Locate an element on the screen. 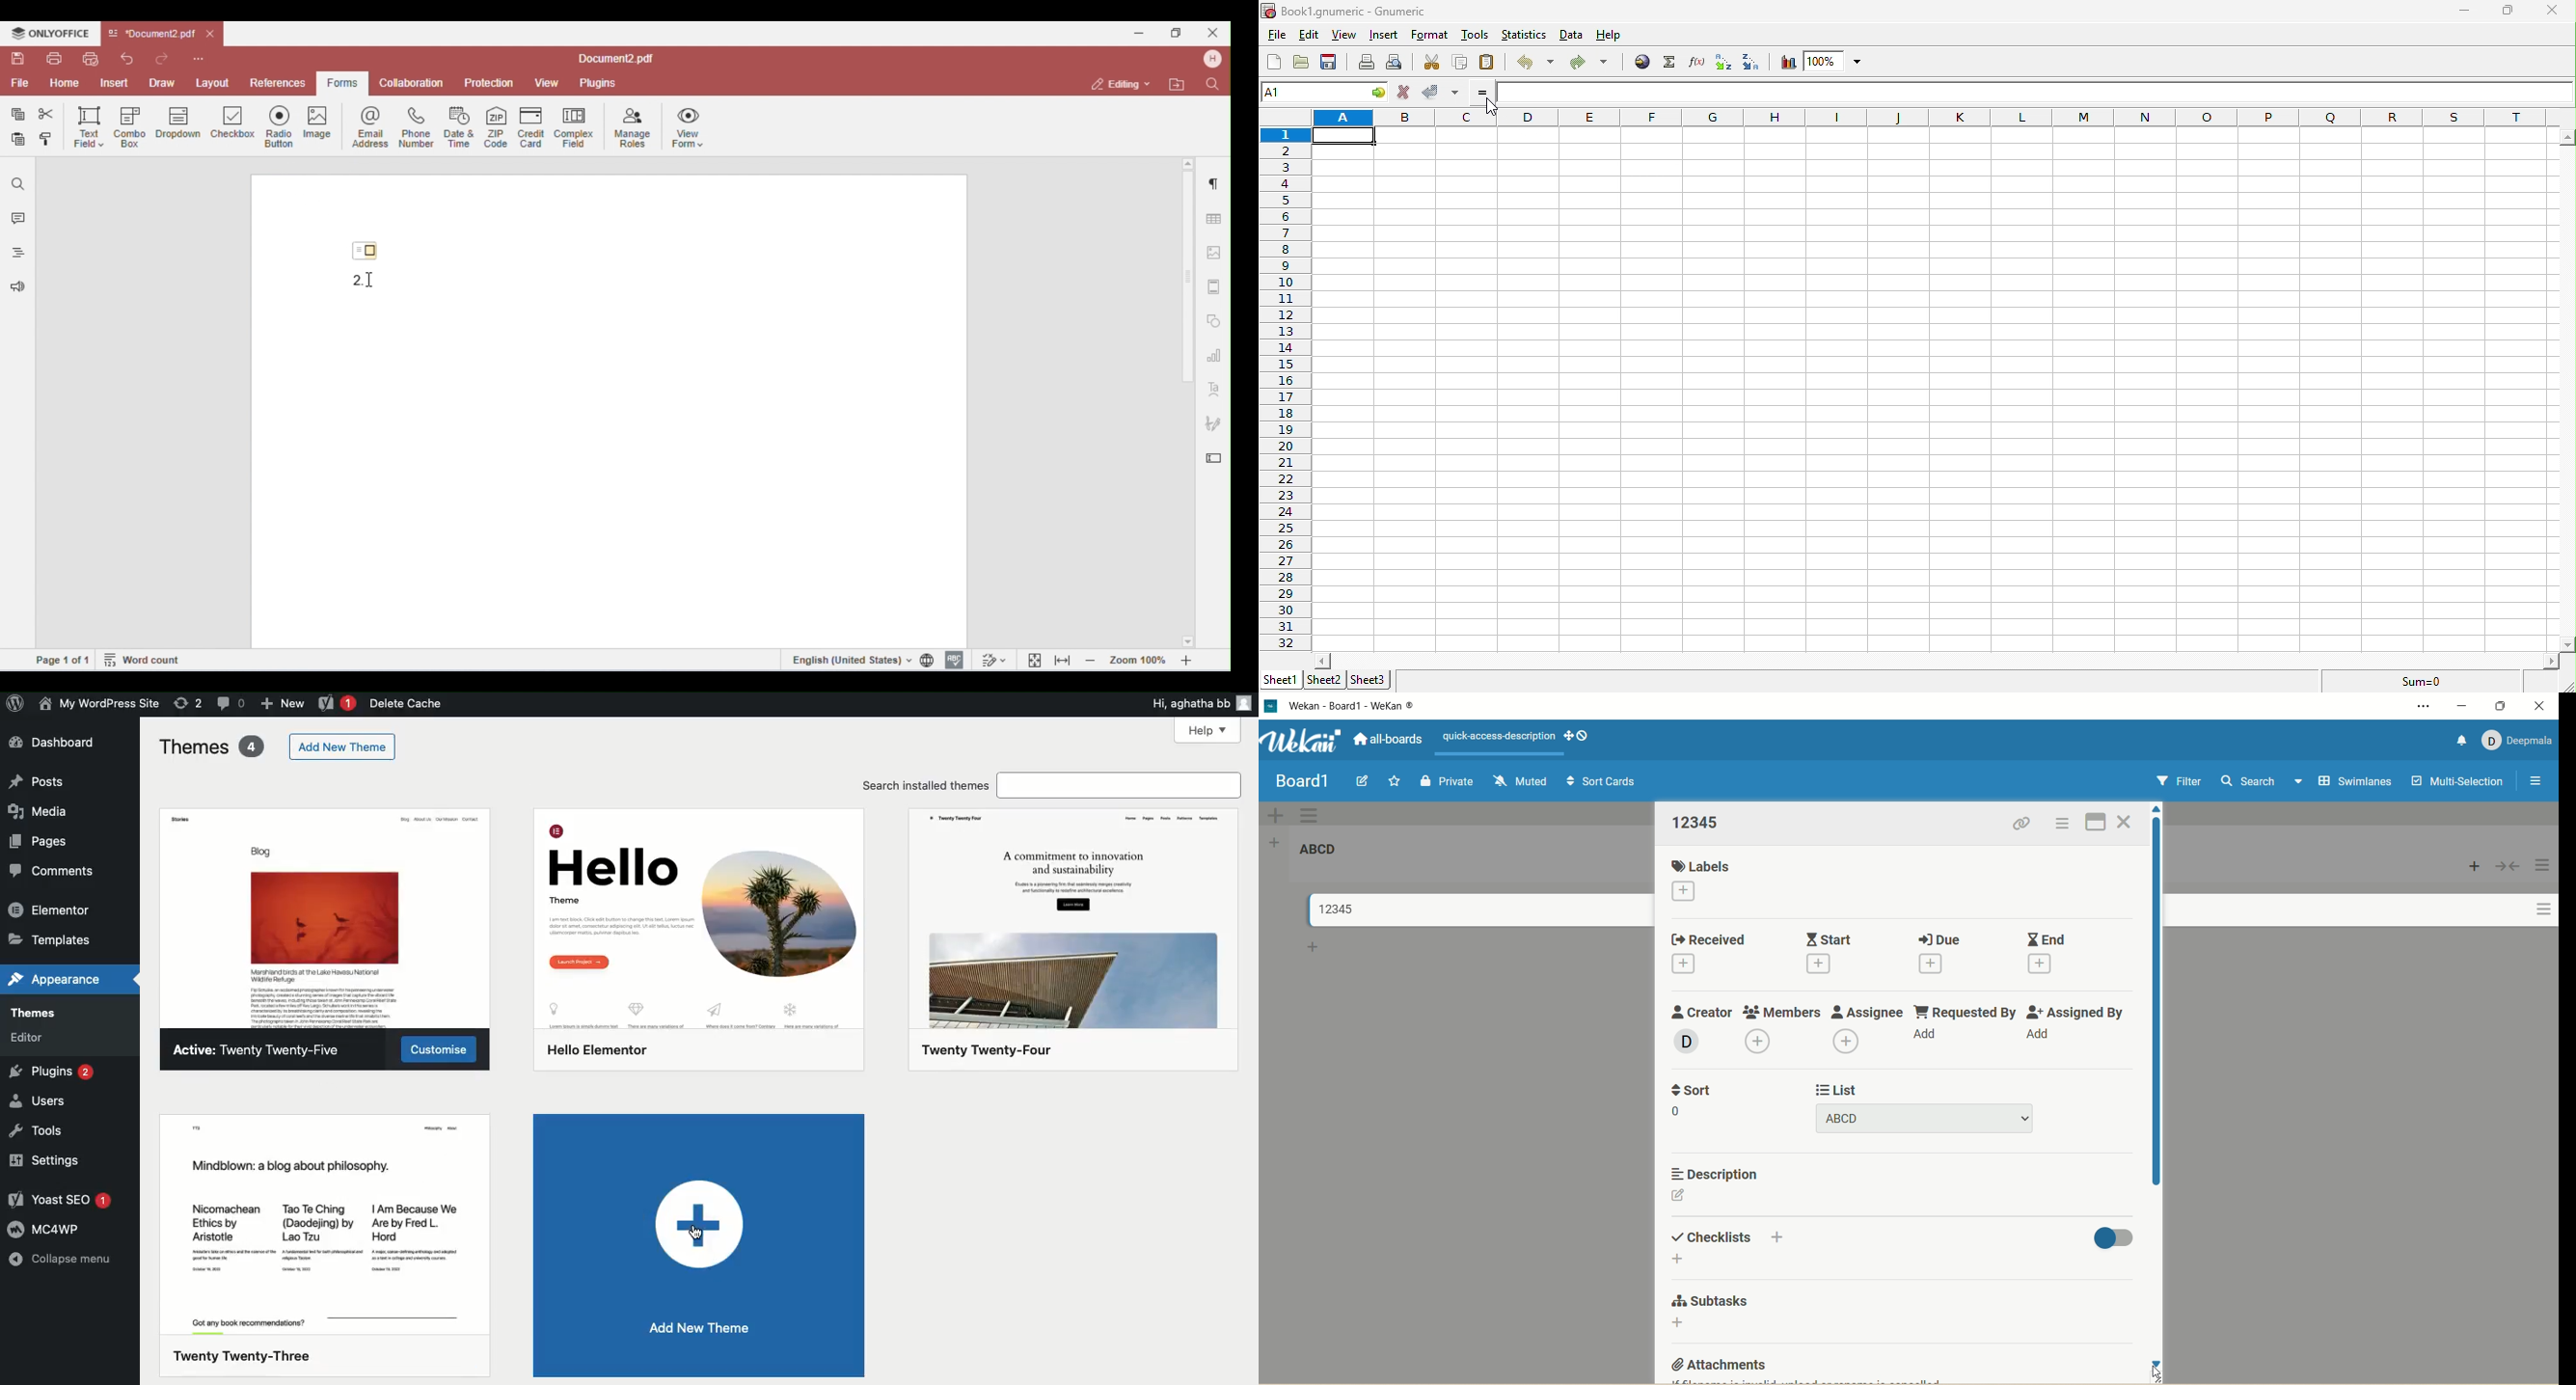 The height and width of the screenshot is (1400, 2576). open/close sidebar is located at coordinates (2534, 782).